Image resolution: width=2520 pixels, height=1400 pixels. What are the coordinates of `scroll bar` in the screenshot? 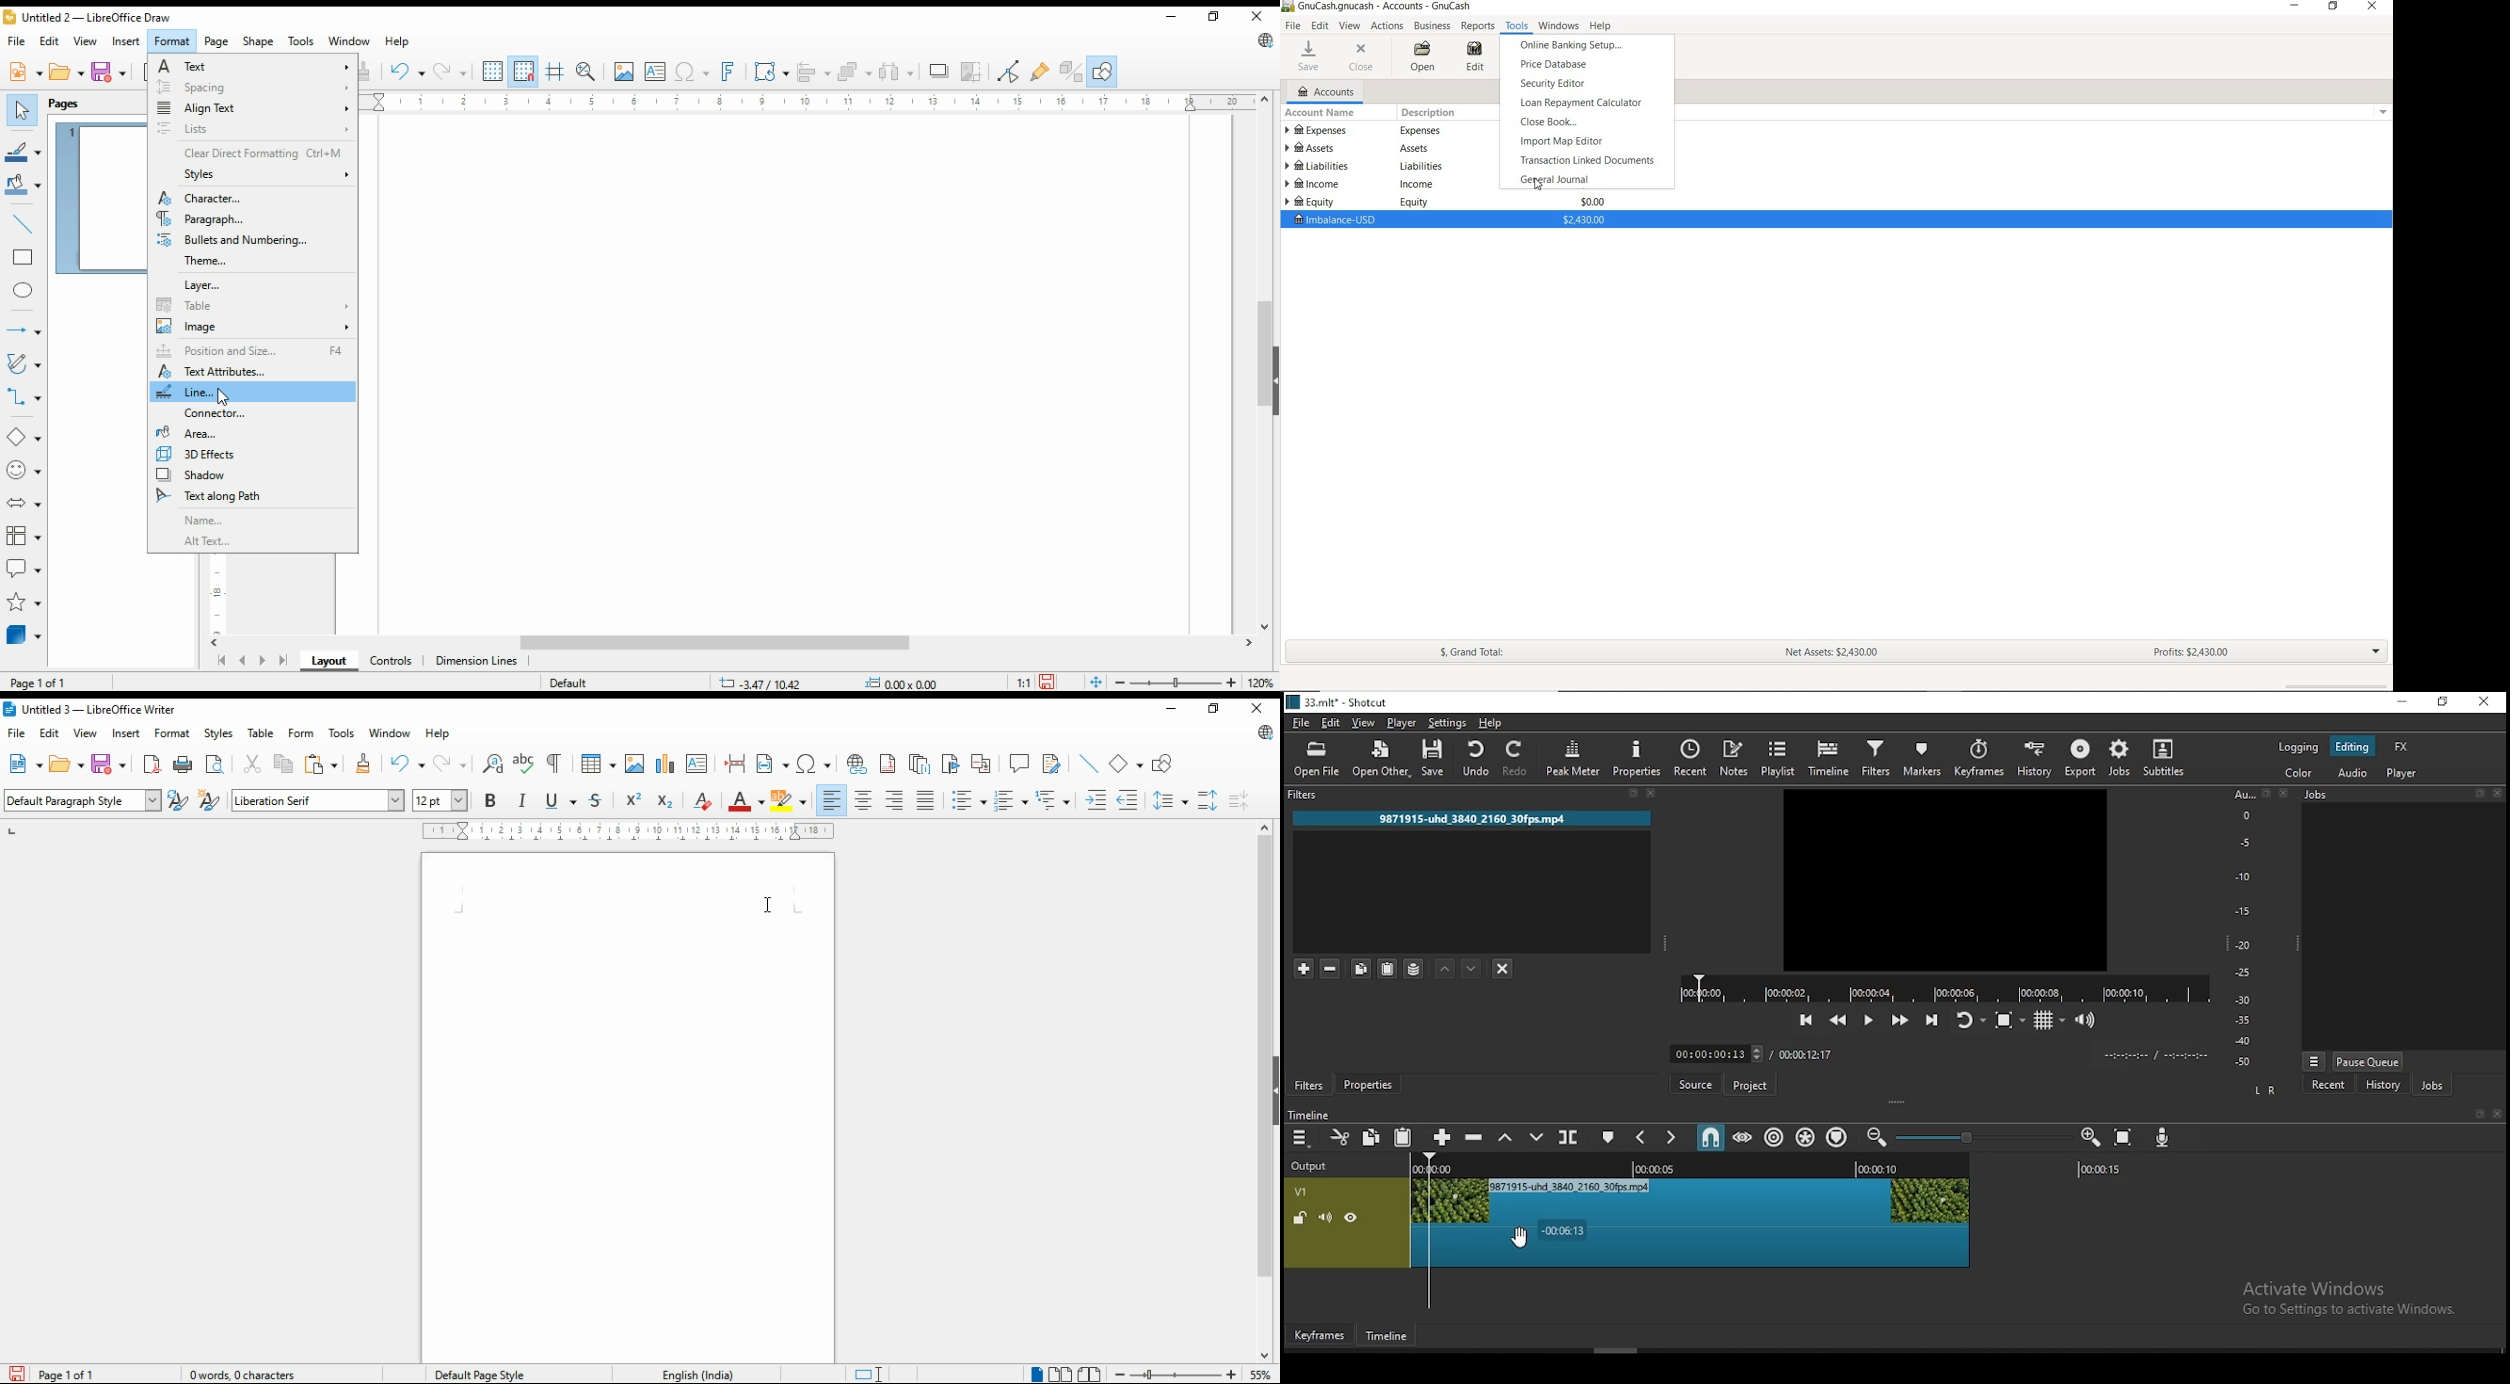 It's located at (1264, 1091).